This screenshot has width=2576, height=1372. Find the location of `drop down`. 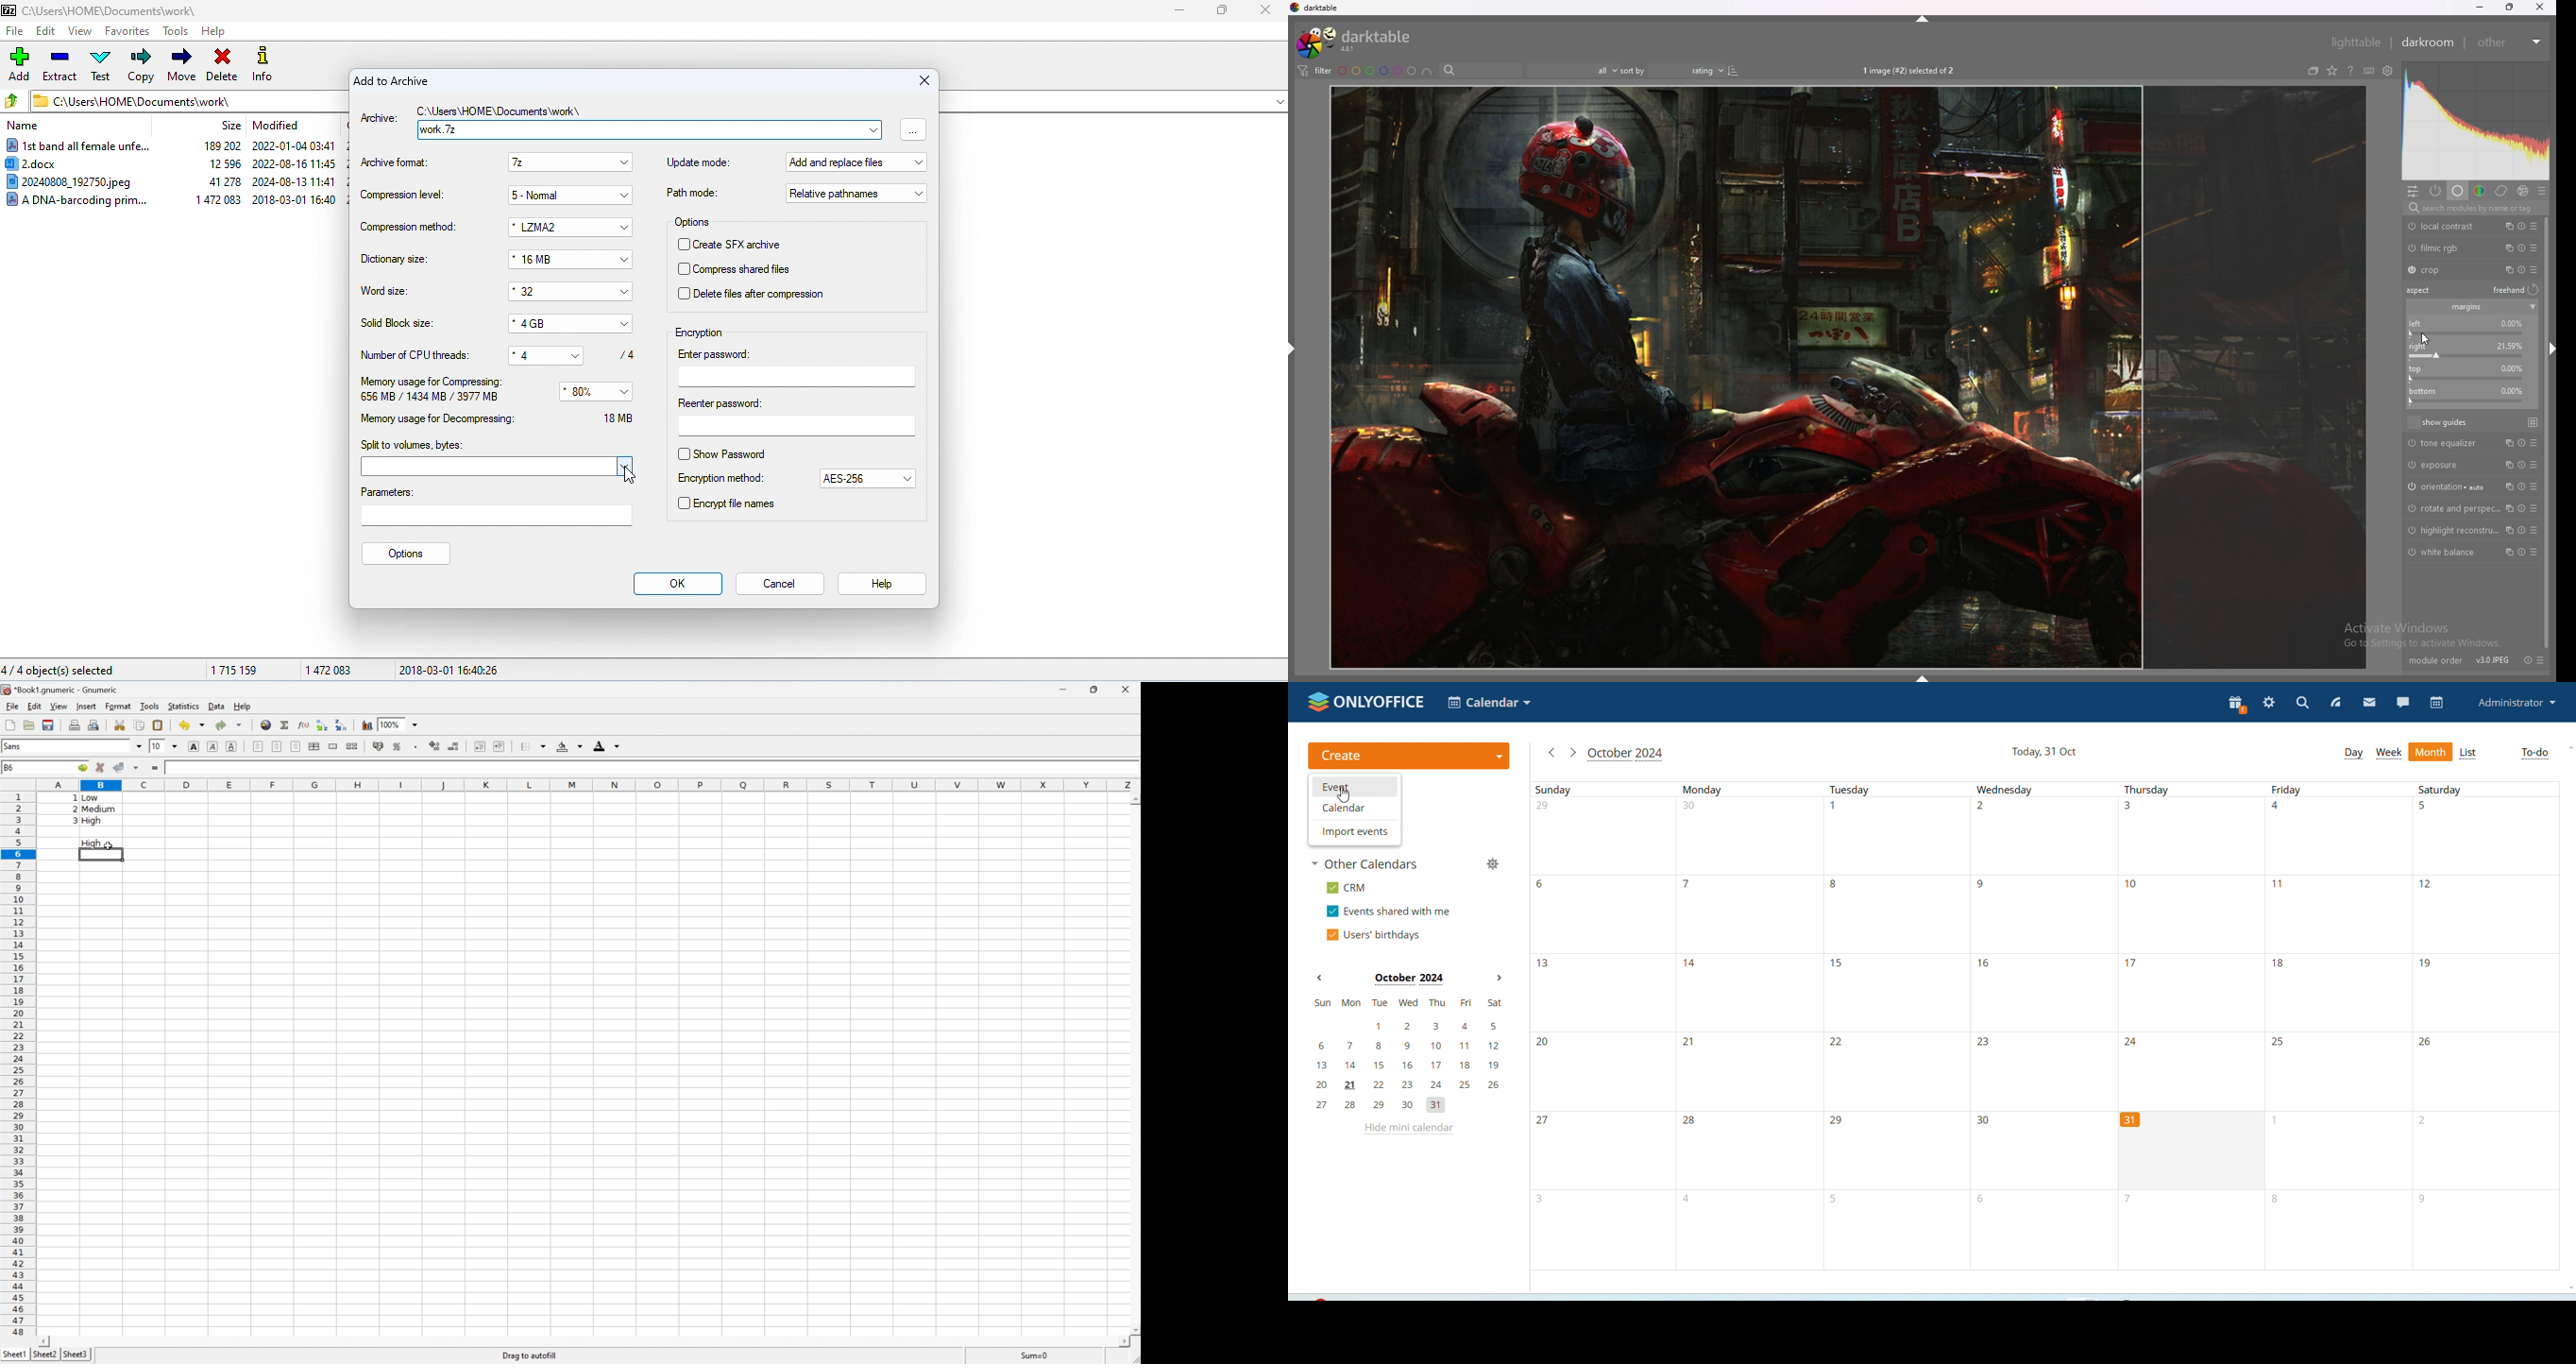

drop down is located at coordinates (908, 479).